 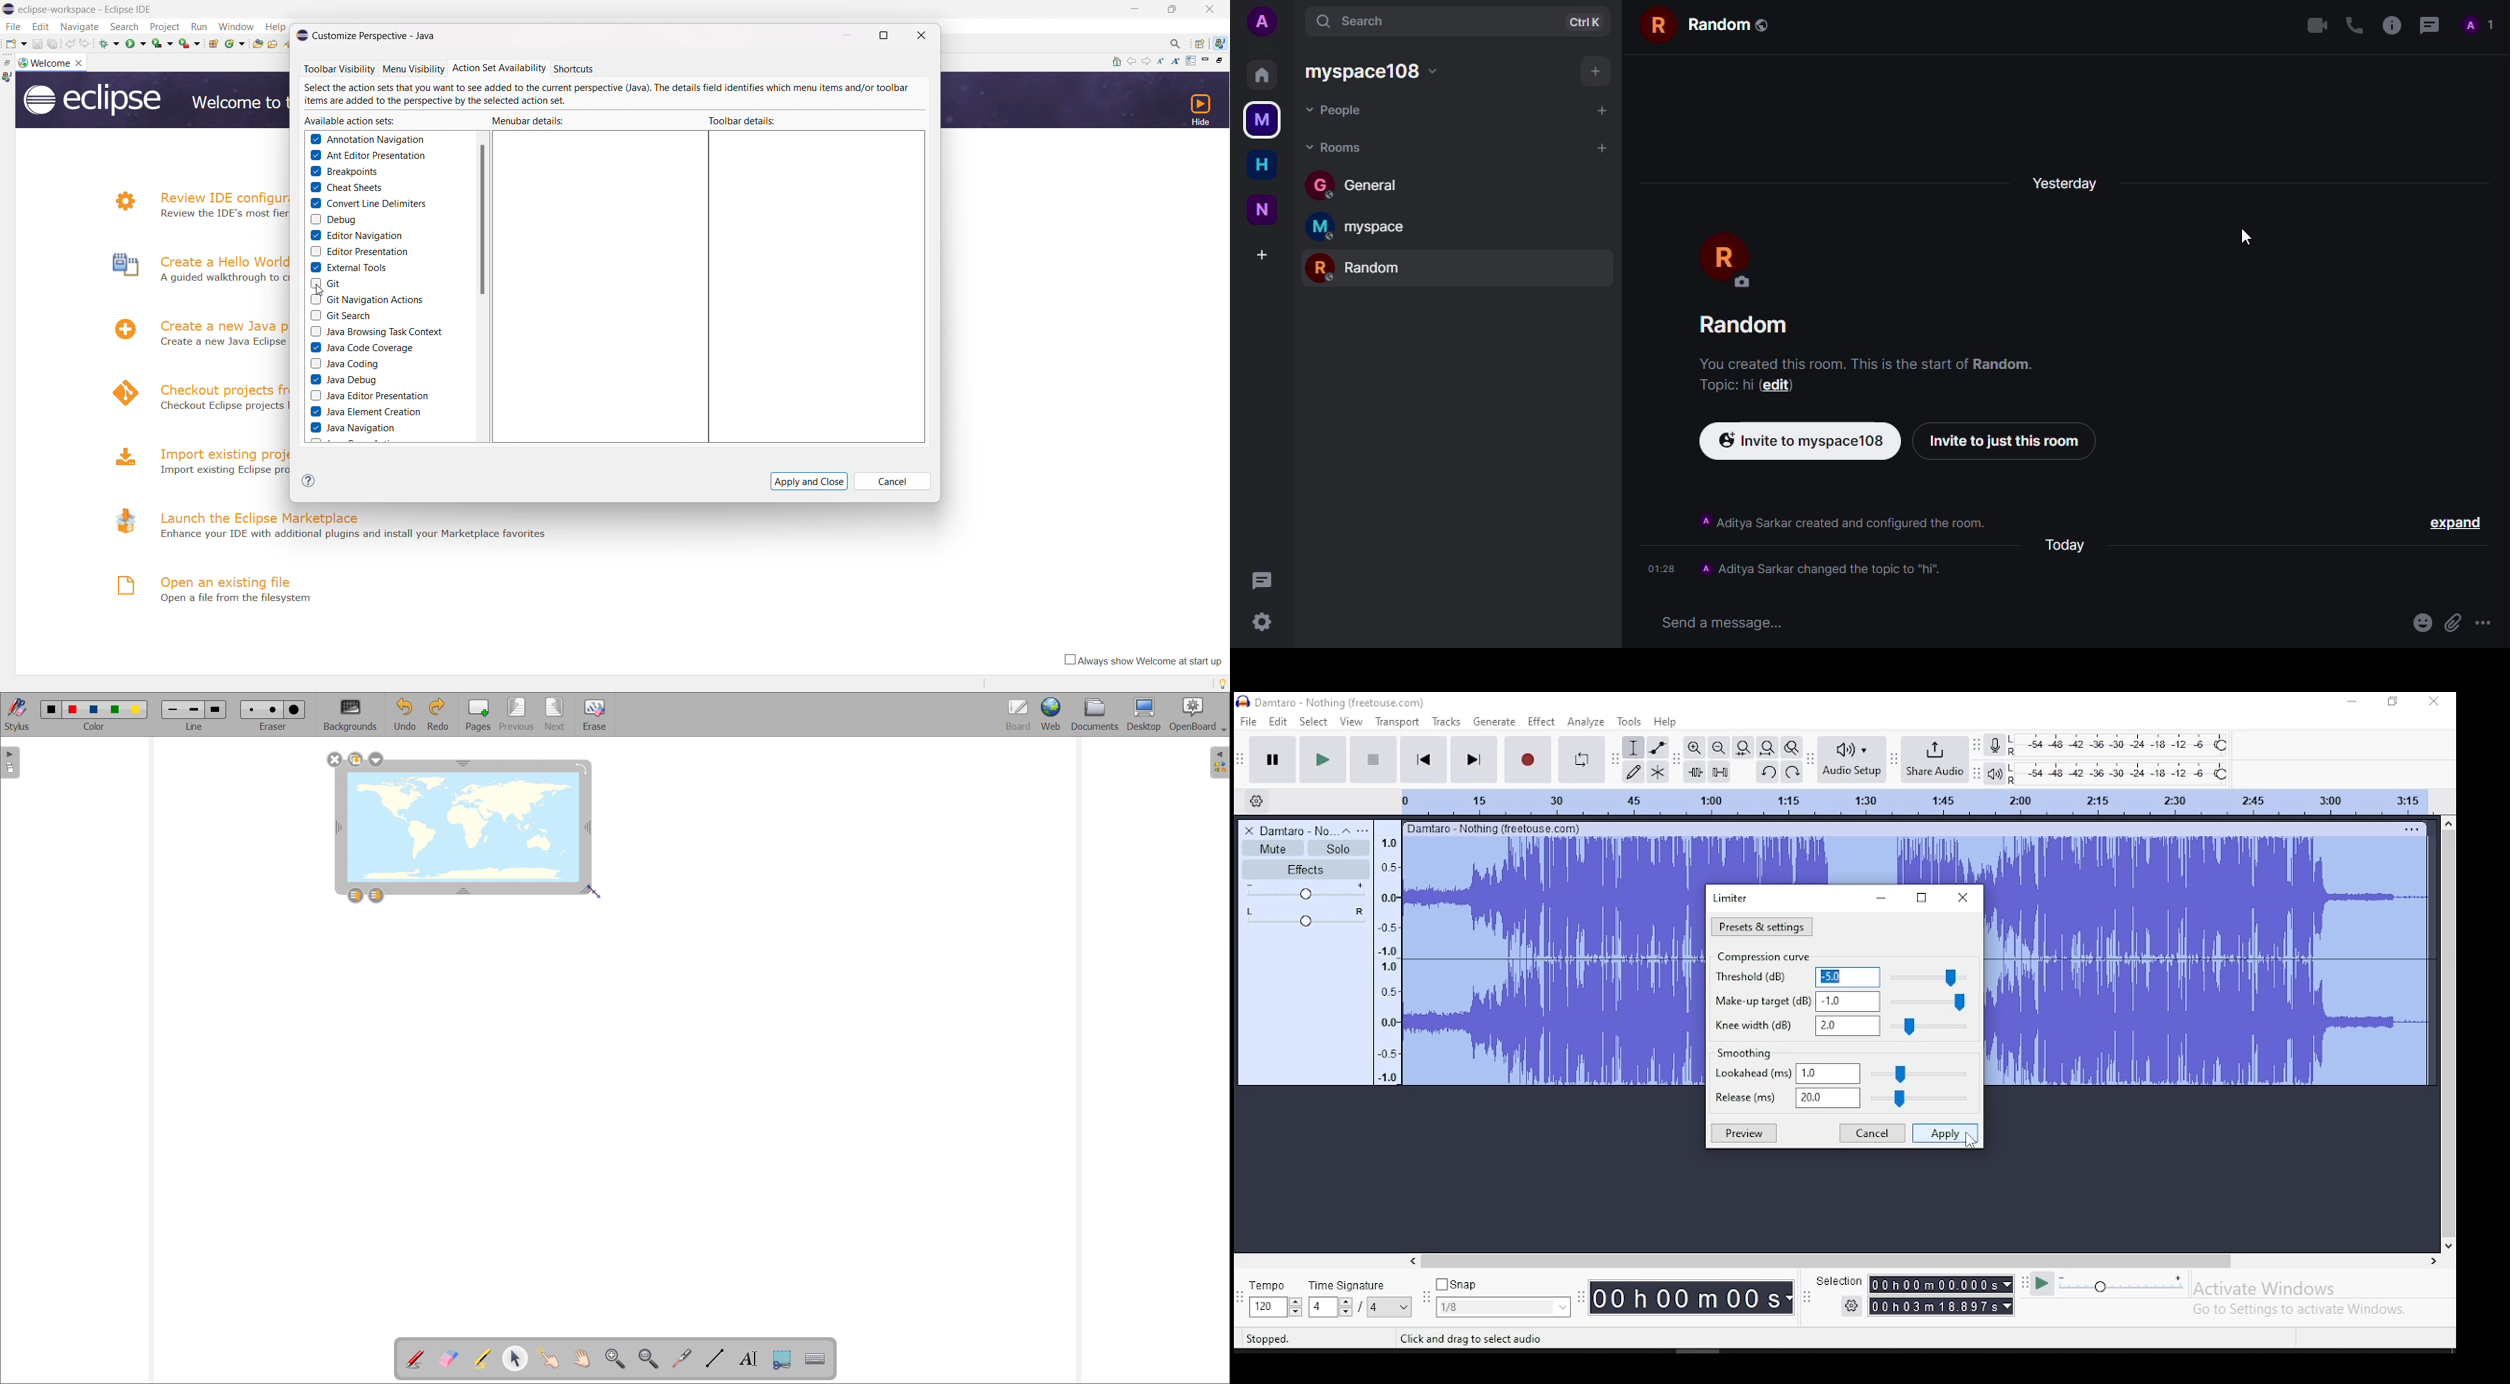 I want to click on preview, so click(x=1745, y=1132).